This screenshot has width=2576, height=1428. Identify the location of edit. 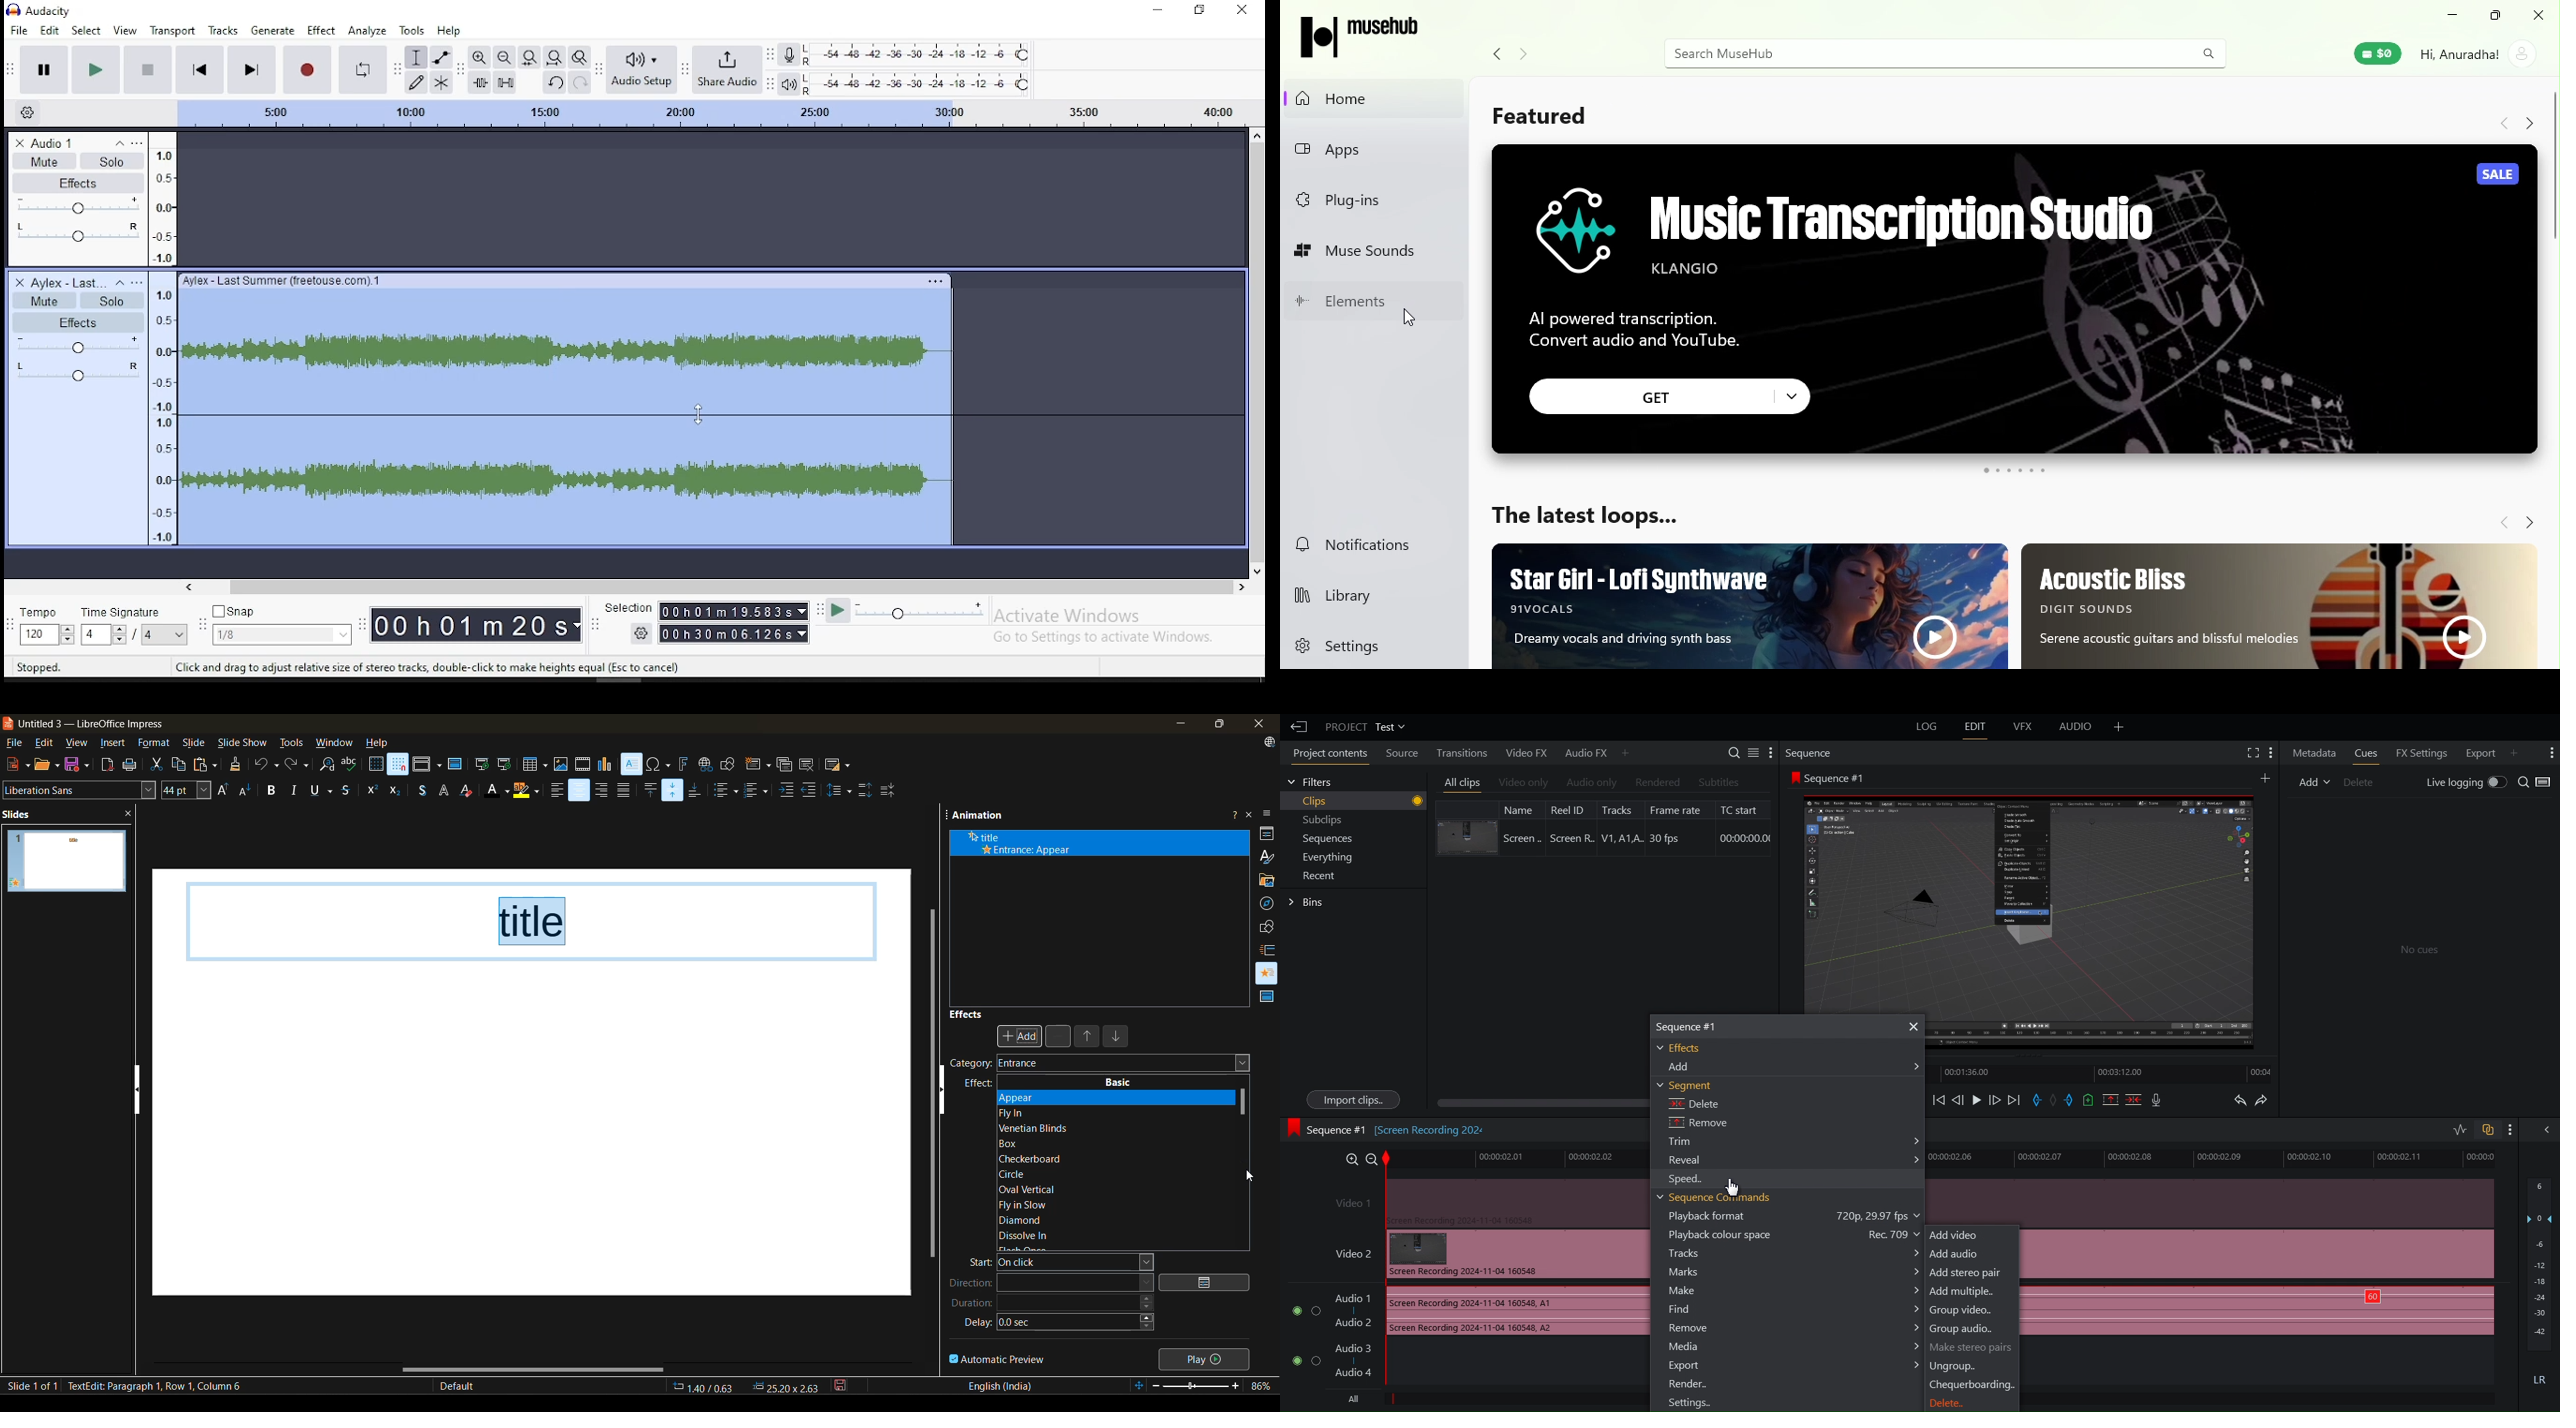
(47, 743).